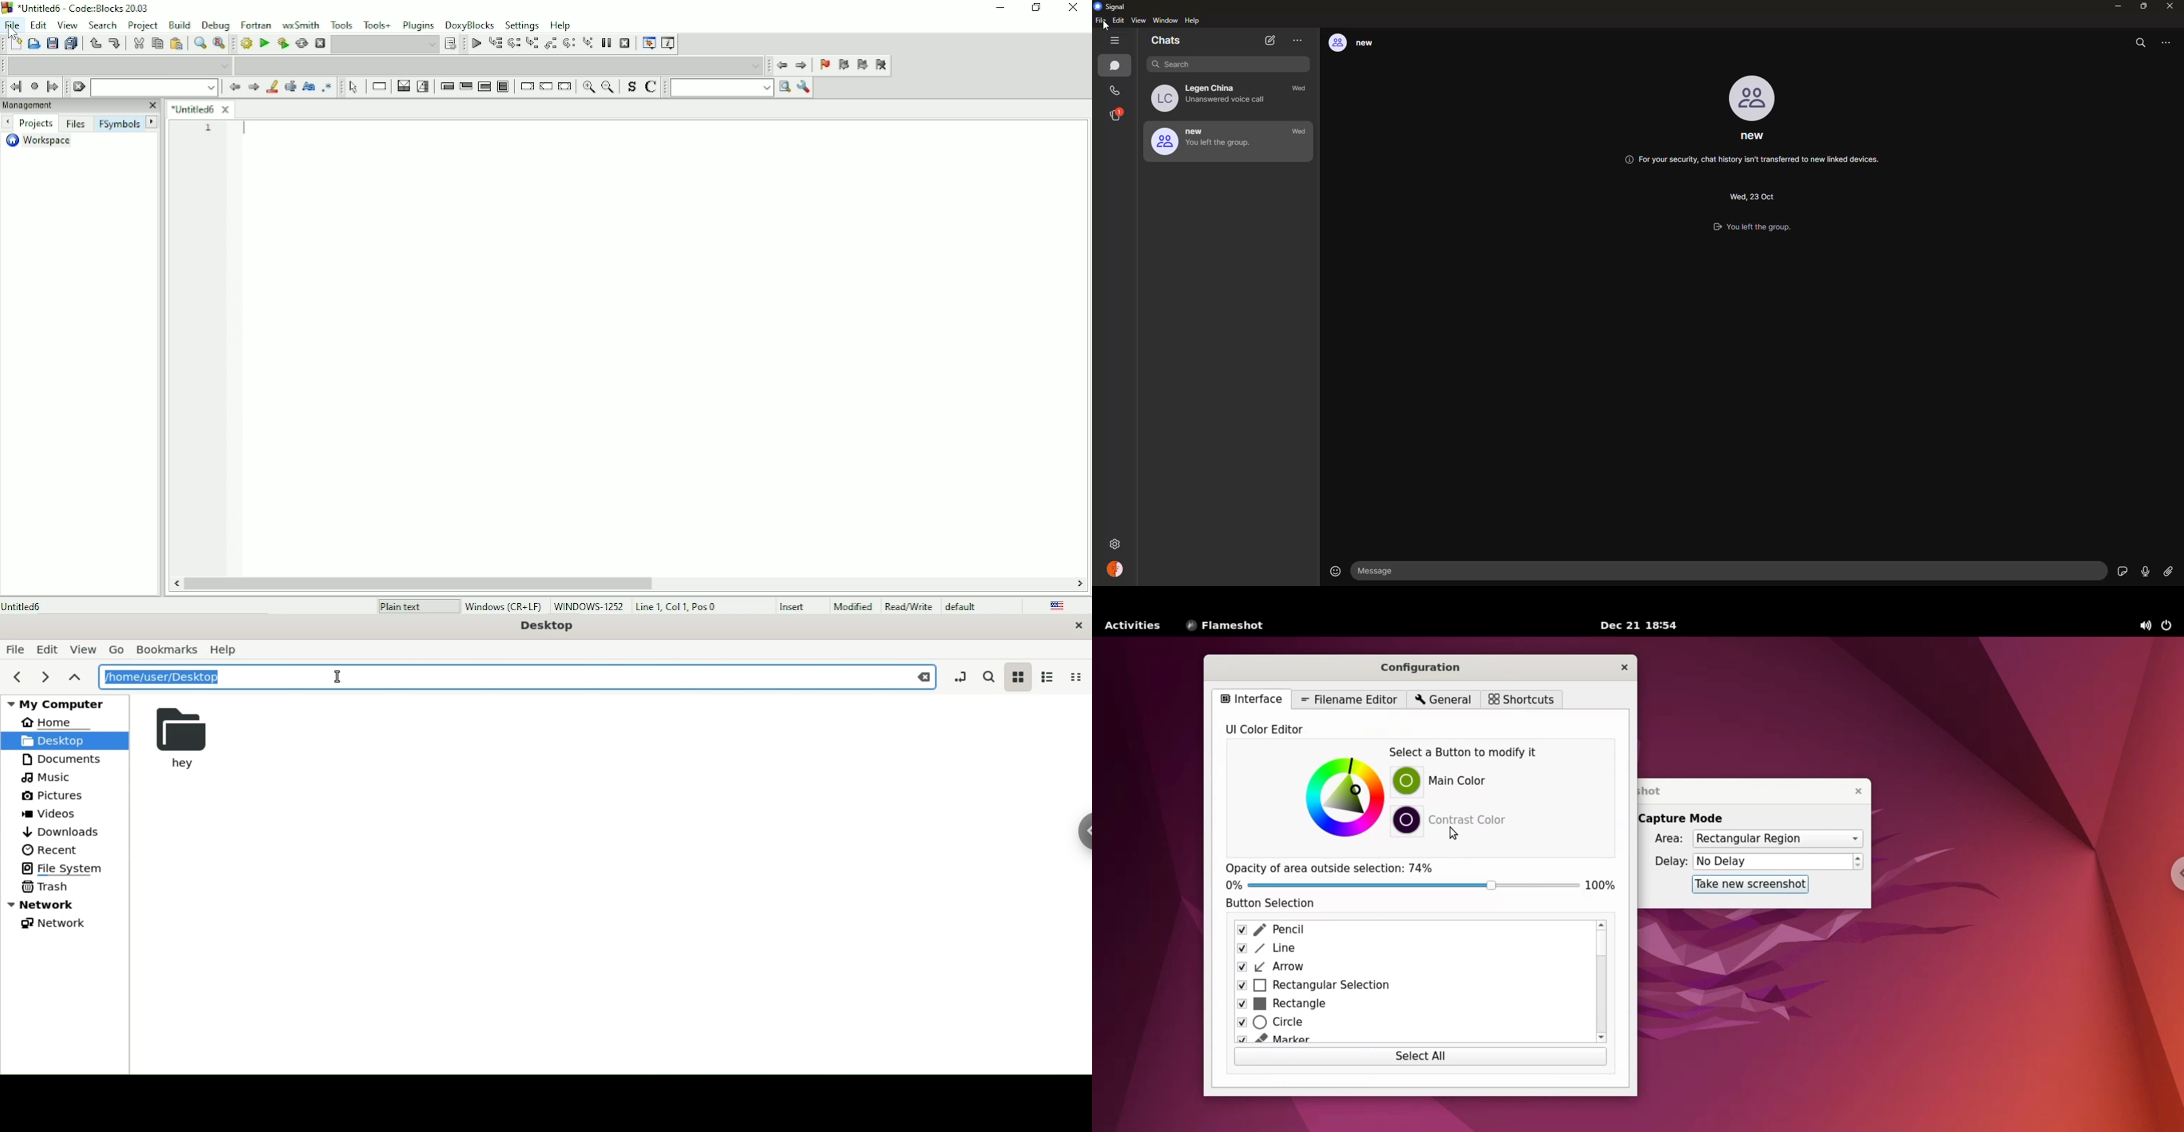 The height and width of the screenshot is (1148, 2184). I want to click on Stop debugger, so click(624, 43).